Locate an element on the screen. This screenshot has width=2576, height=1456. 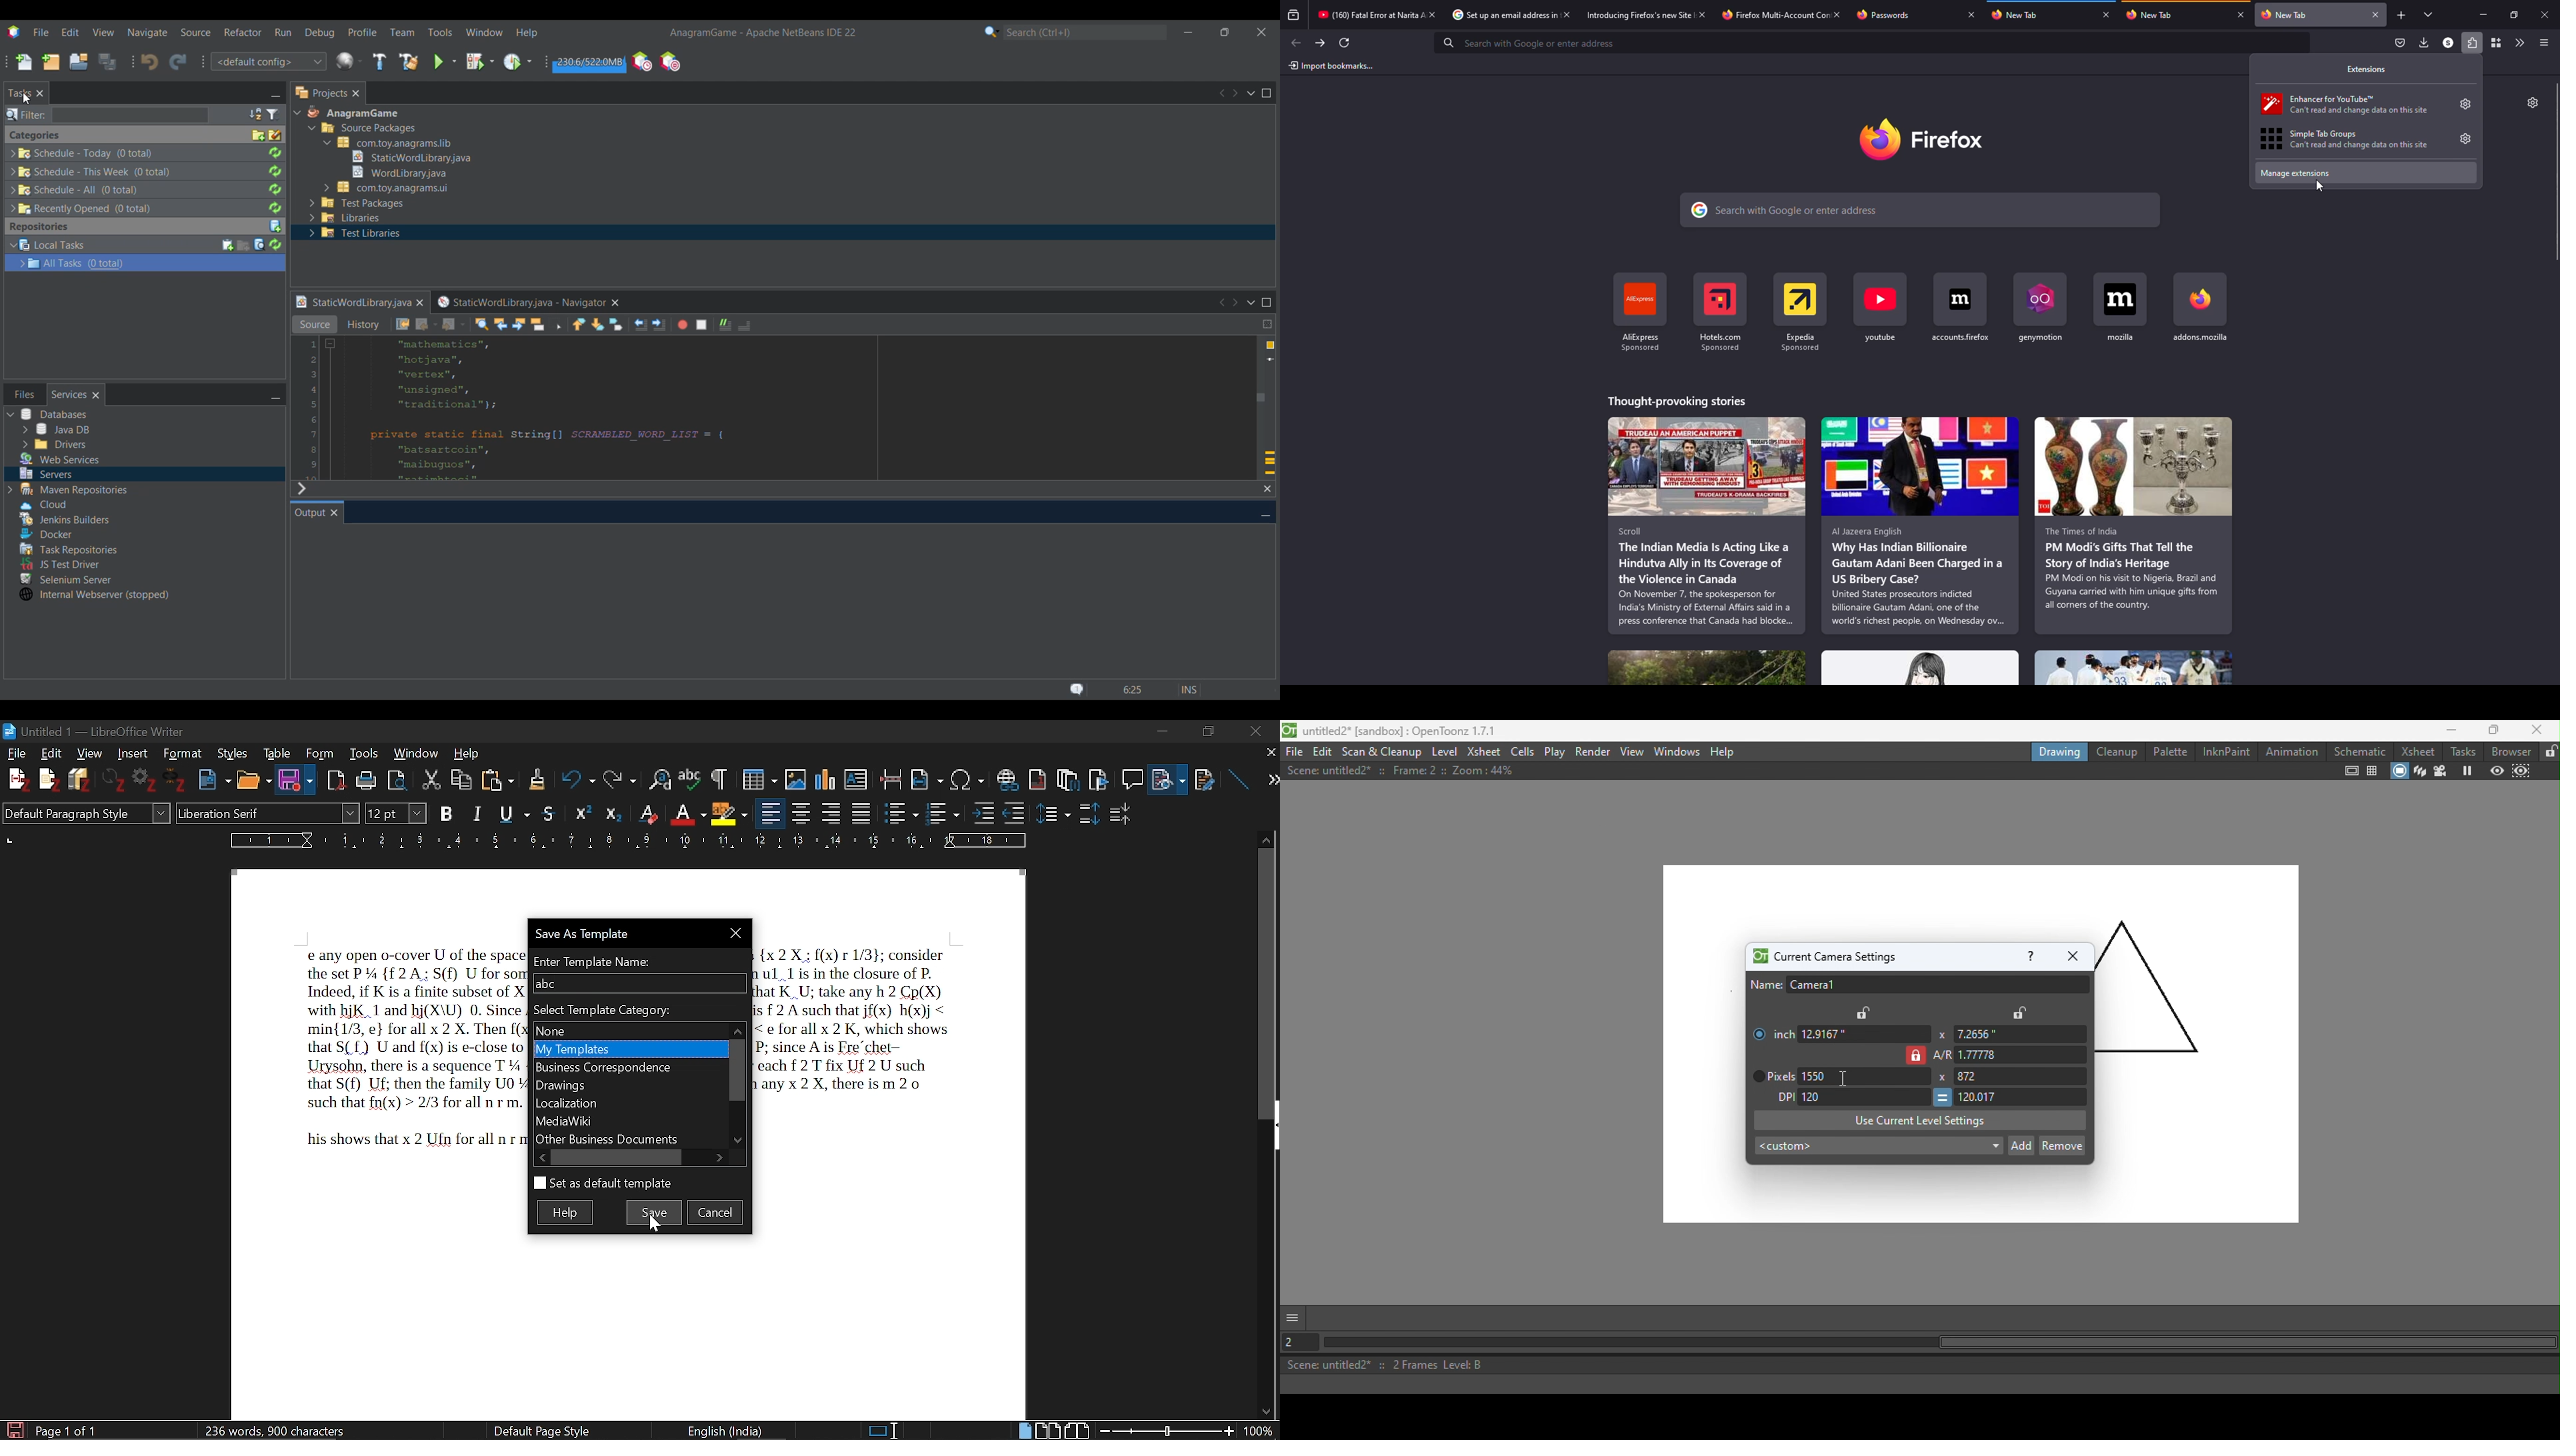
Current camera settings is located at coordinates (1823, 957).